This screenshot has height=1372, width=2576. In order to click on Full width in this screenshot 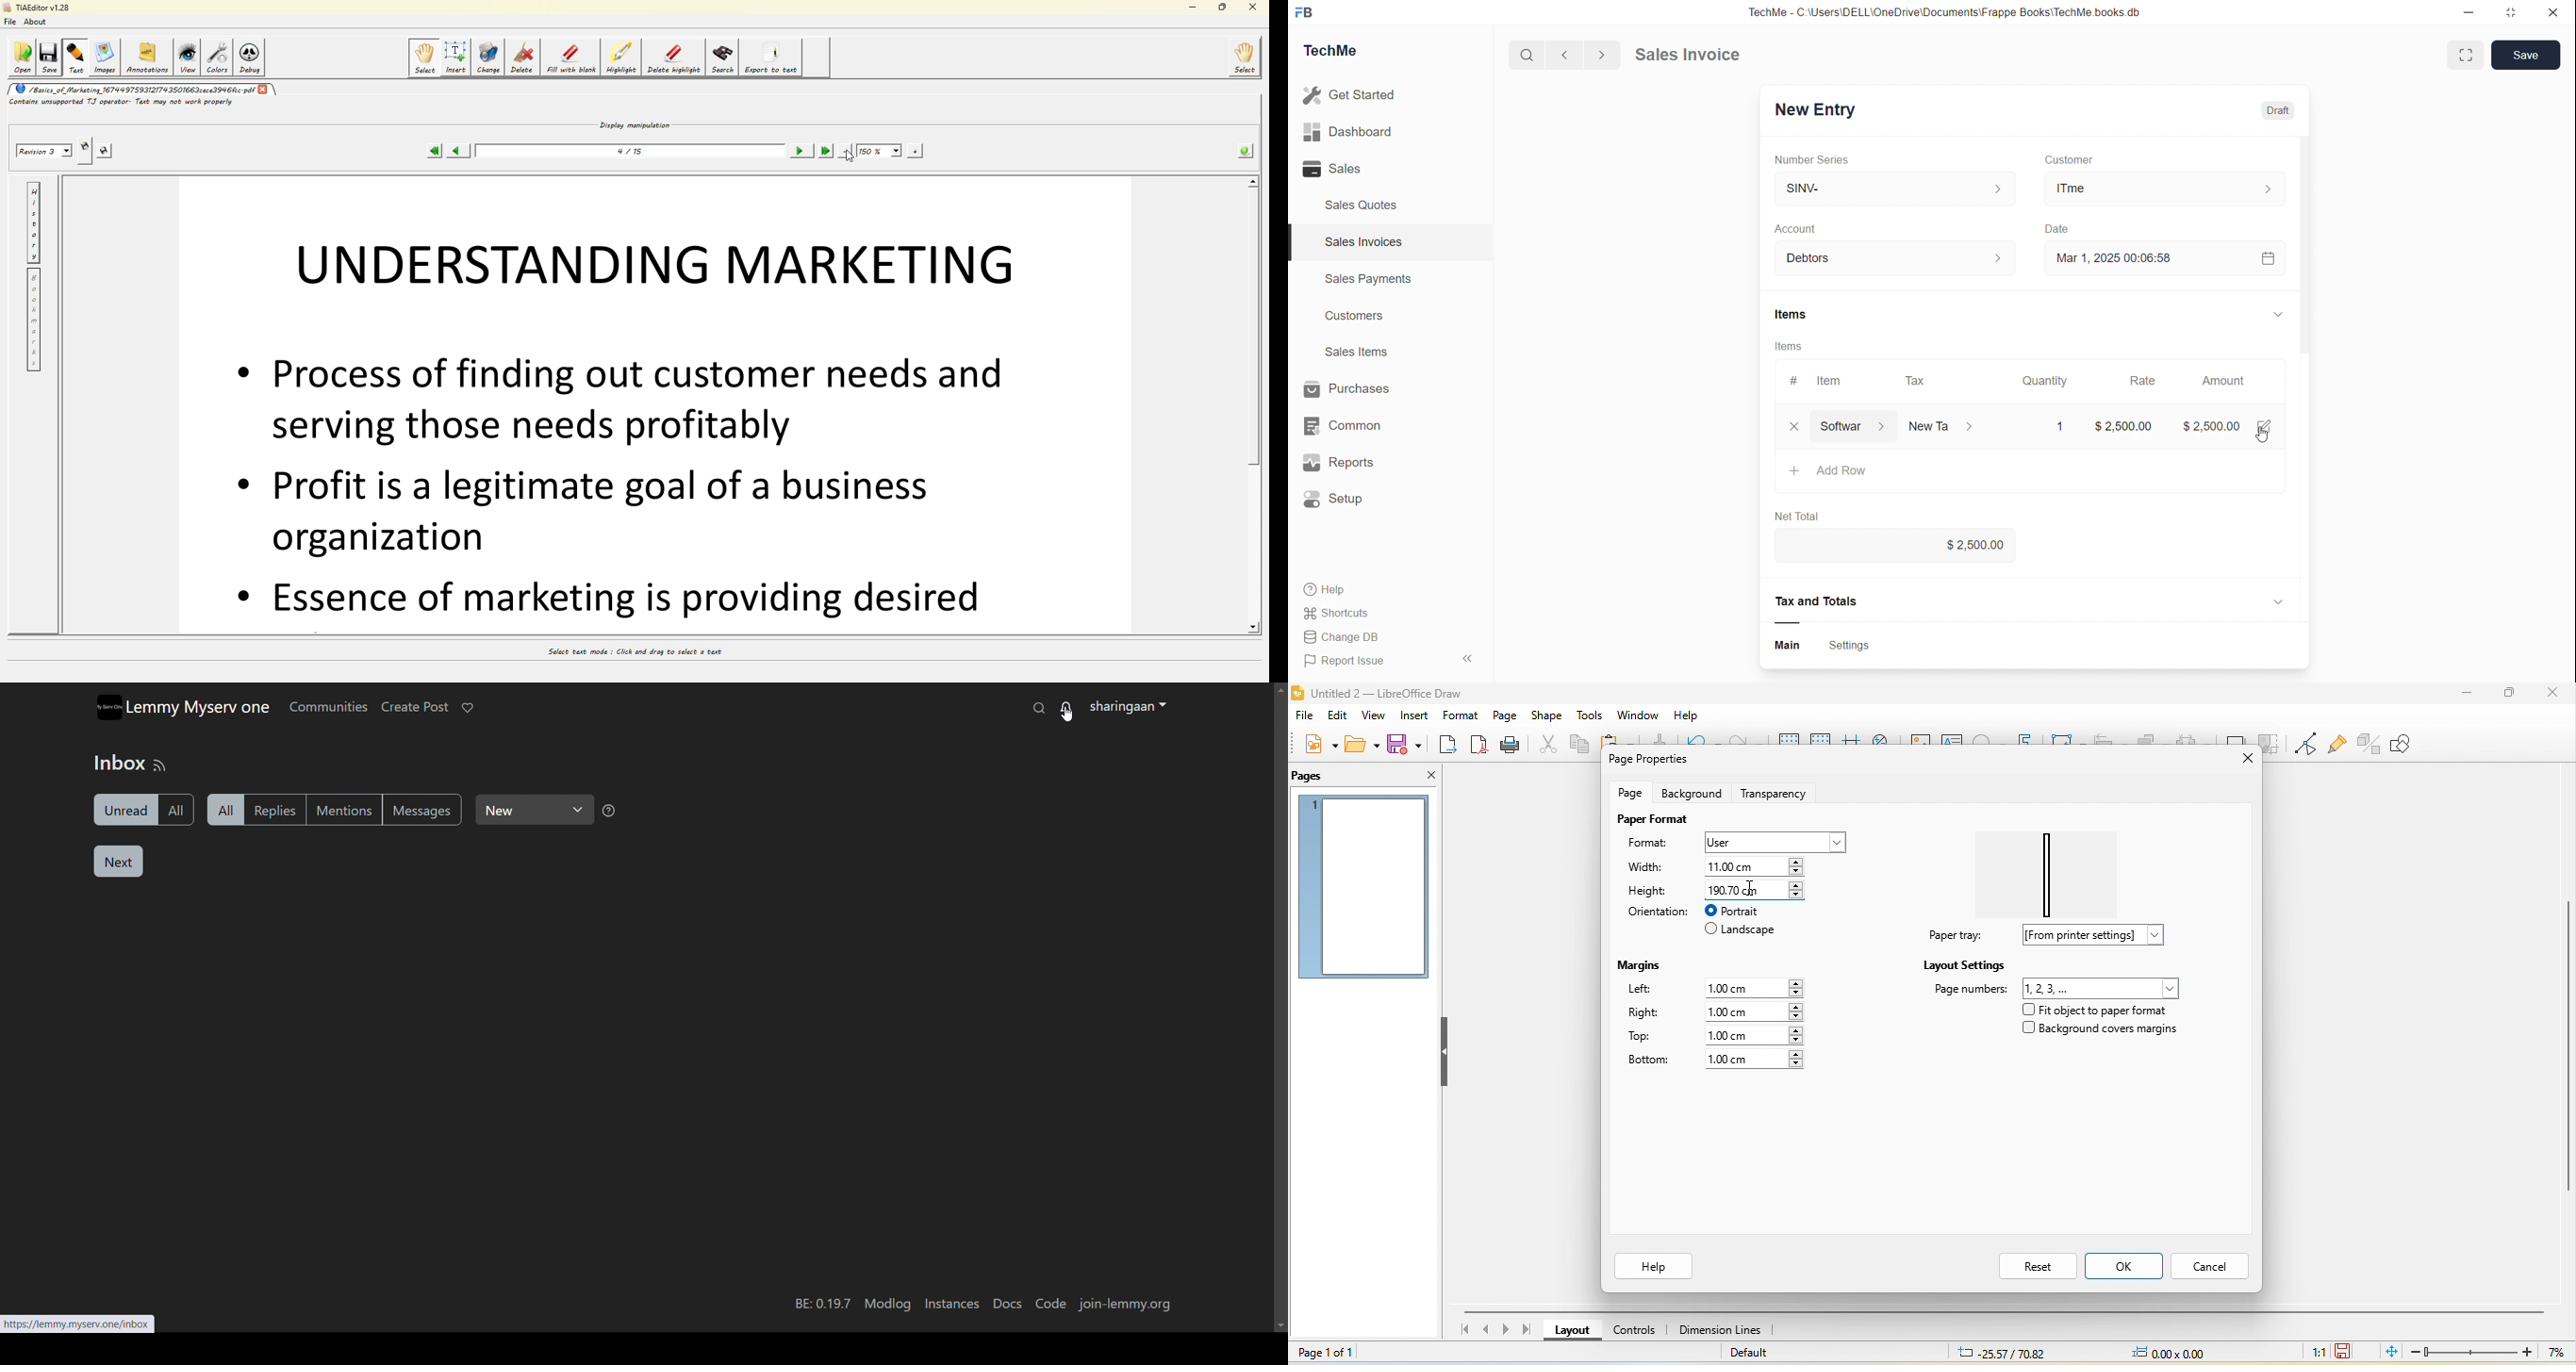, I will do `click(2464, 54)`.